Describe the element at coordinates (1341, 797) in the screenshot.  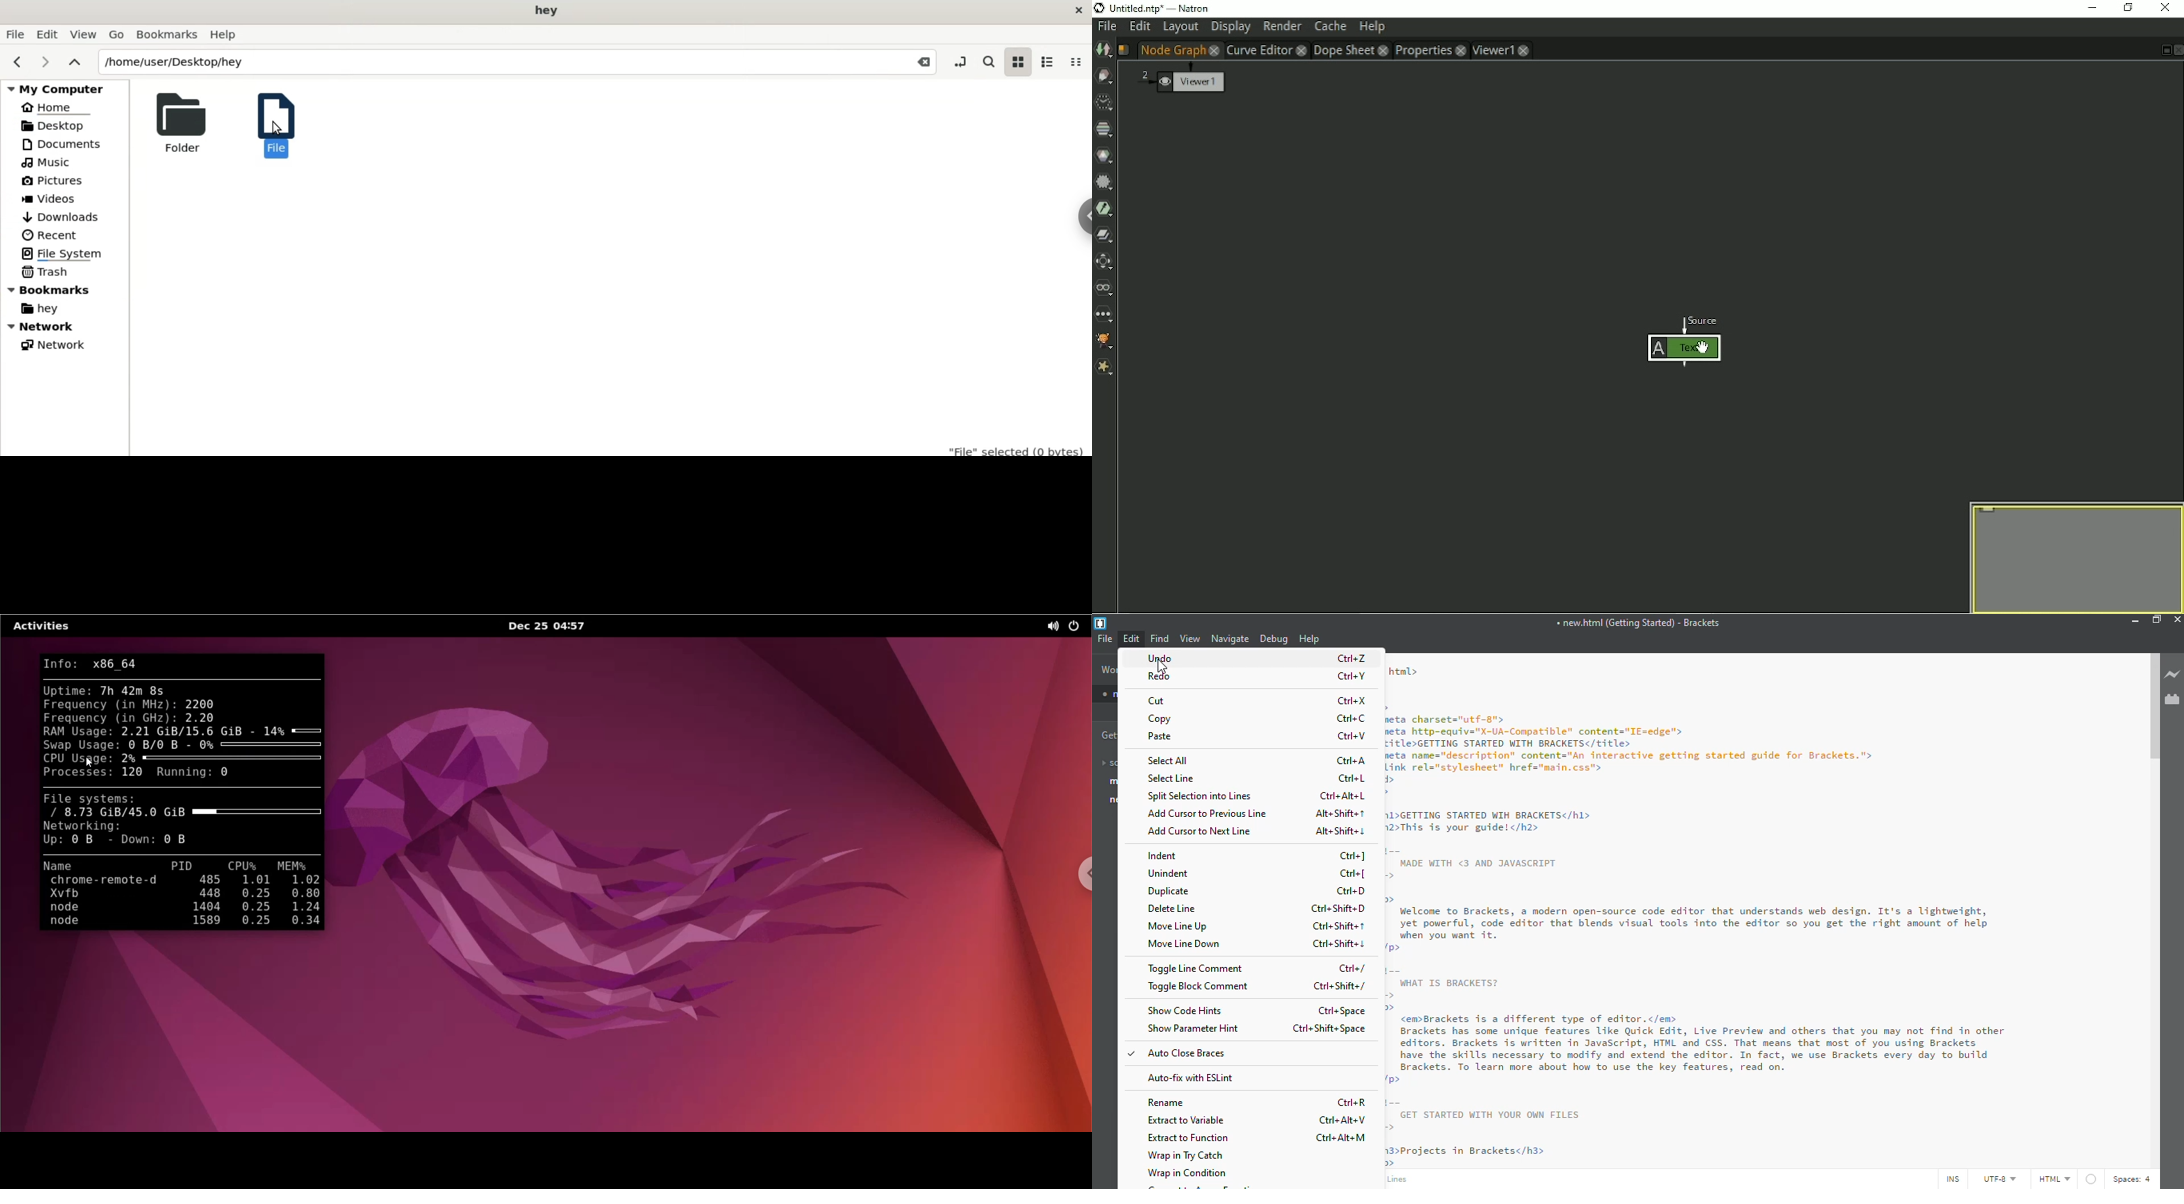
I see `ctrl+alt+l` at that location.